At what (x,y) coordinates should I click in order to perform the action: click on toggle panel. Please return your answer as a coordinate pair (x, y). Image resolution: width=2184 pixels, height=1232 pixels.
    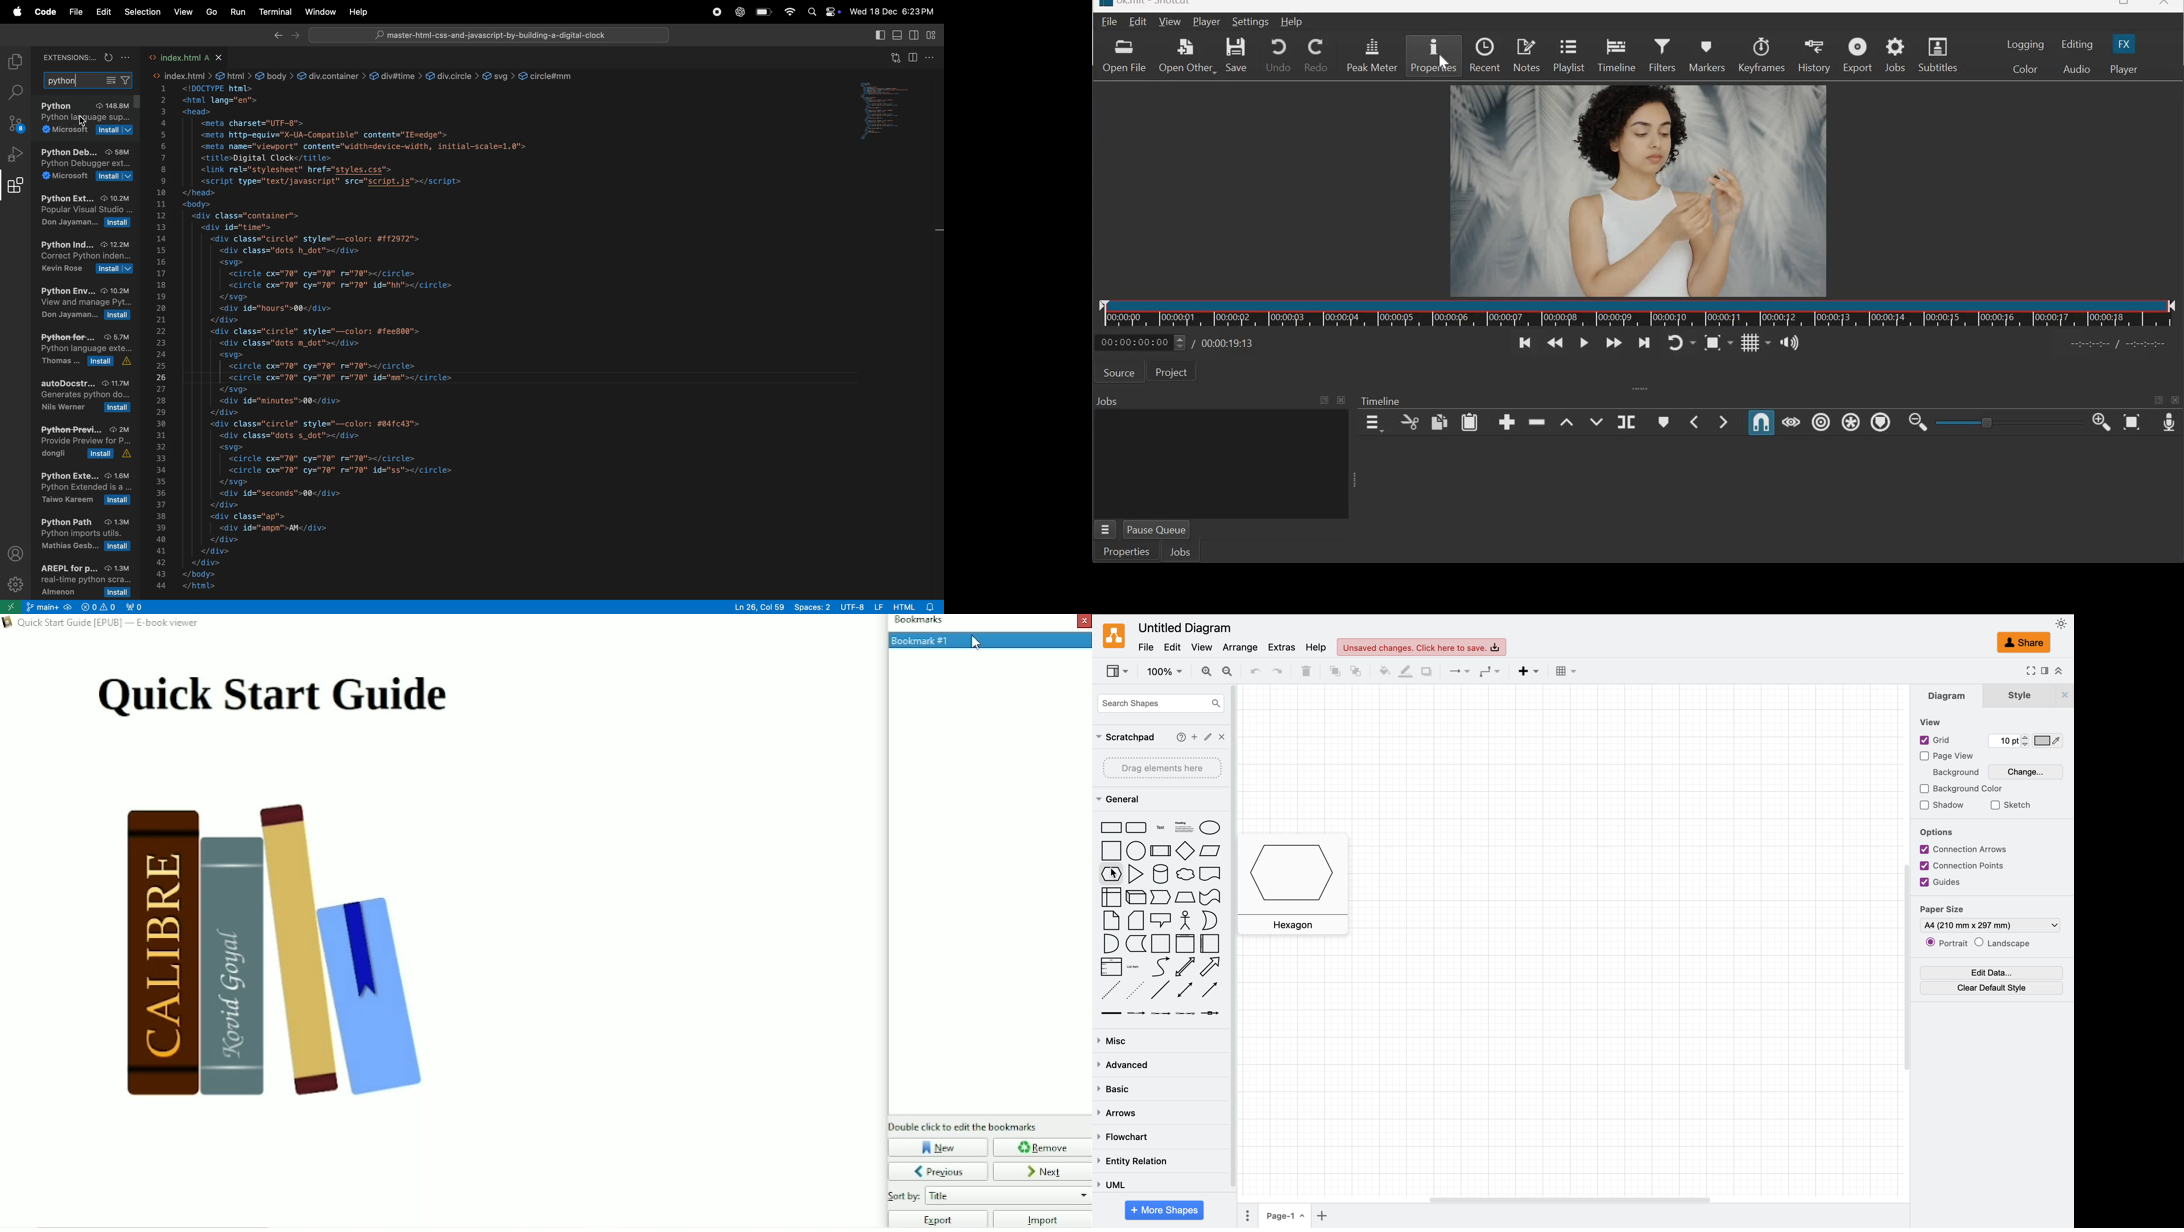
    Looking at the image, I should click on (898, 36).